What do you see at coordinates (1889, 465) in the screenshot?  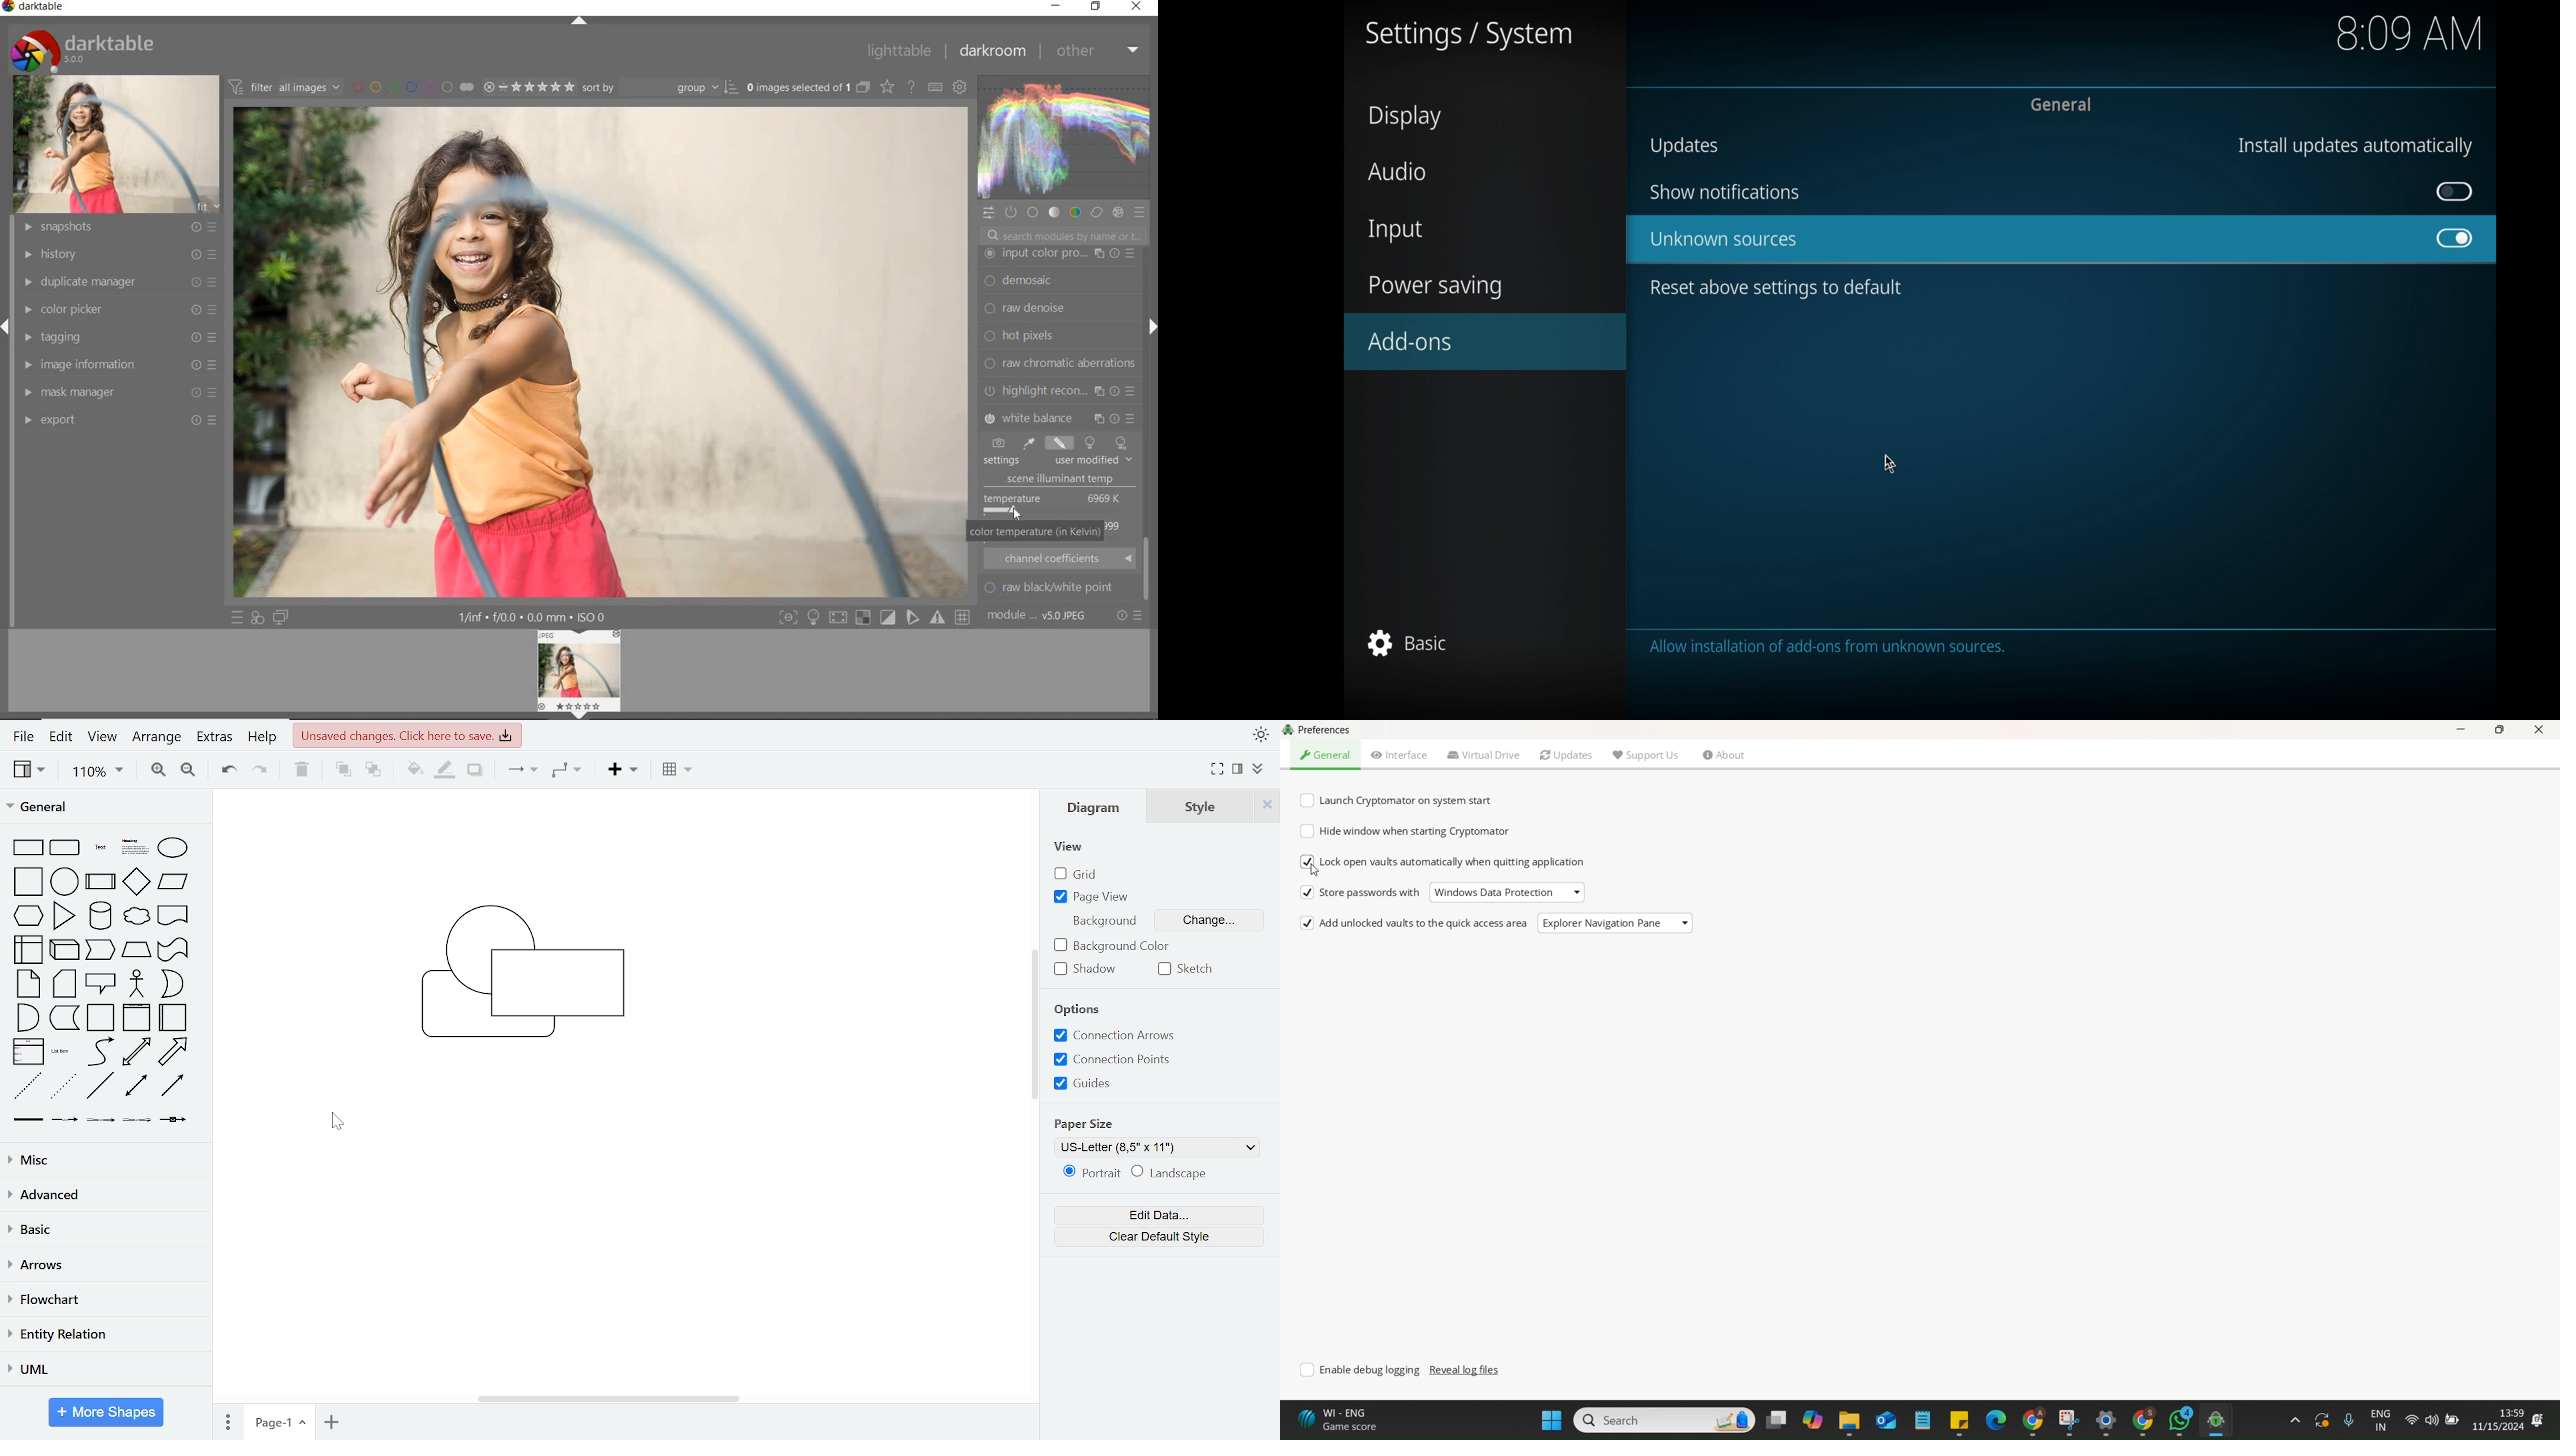 I see `cursor` at bounding box center [1889, 465].